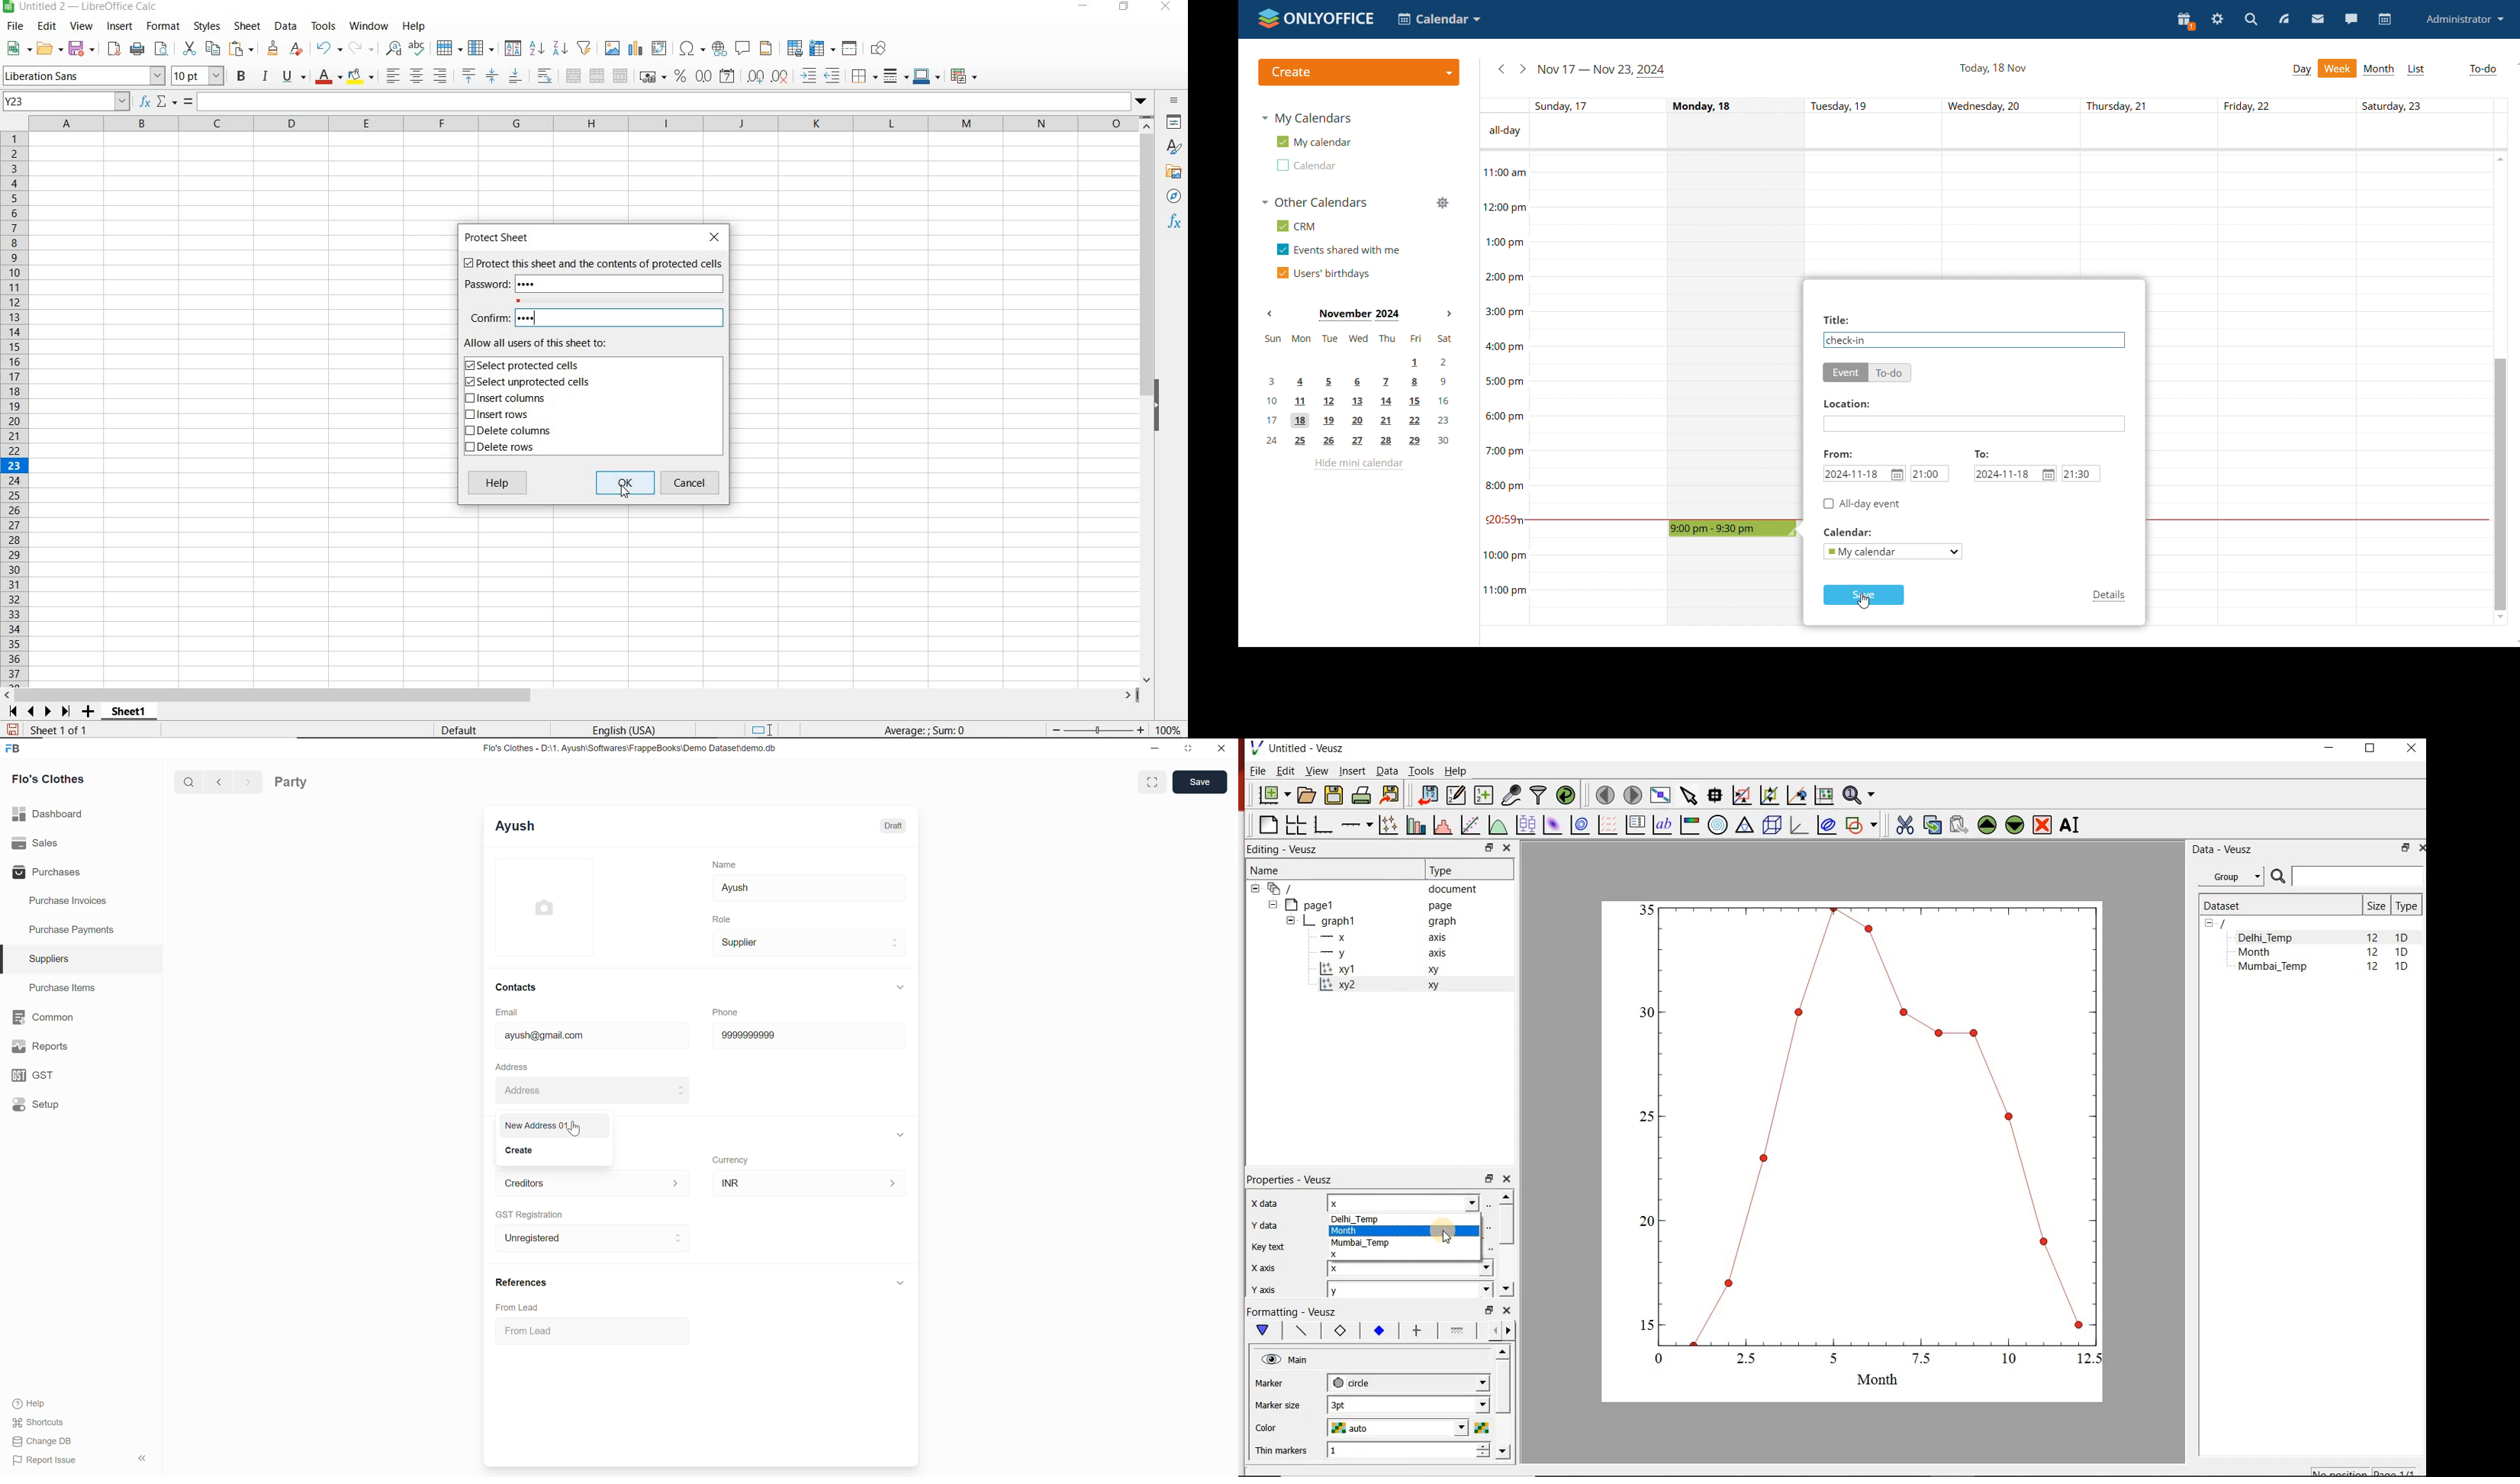  Describe the element at coordinates (529, 1215) in the screenshot. I see `GST Registration` at that location.